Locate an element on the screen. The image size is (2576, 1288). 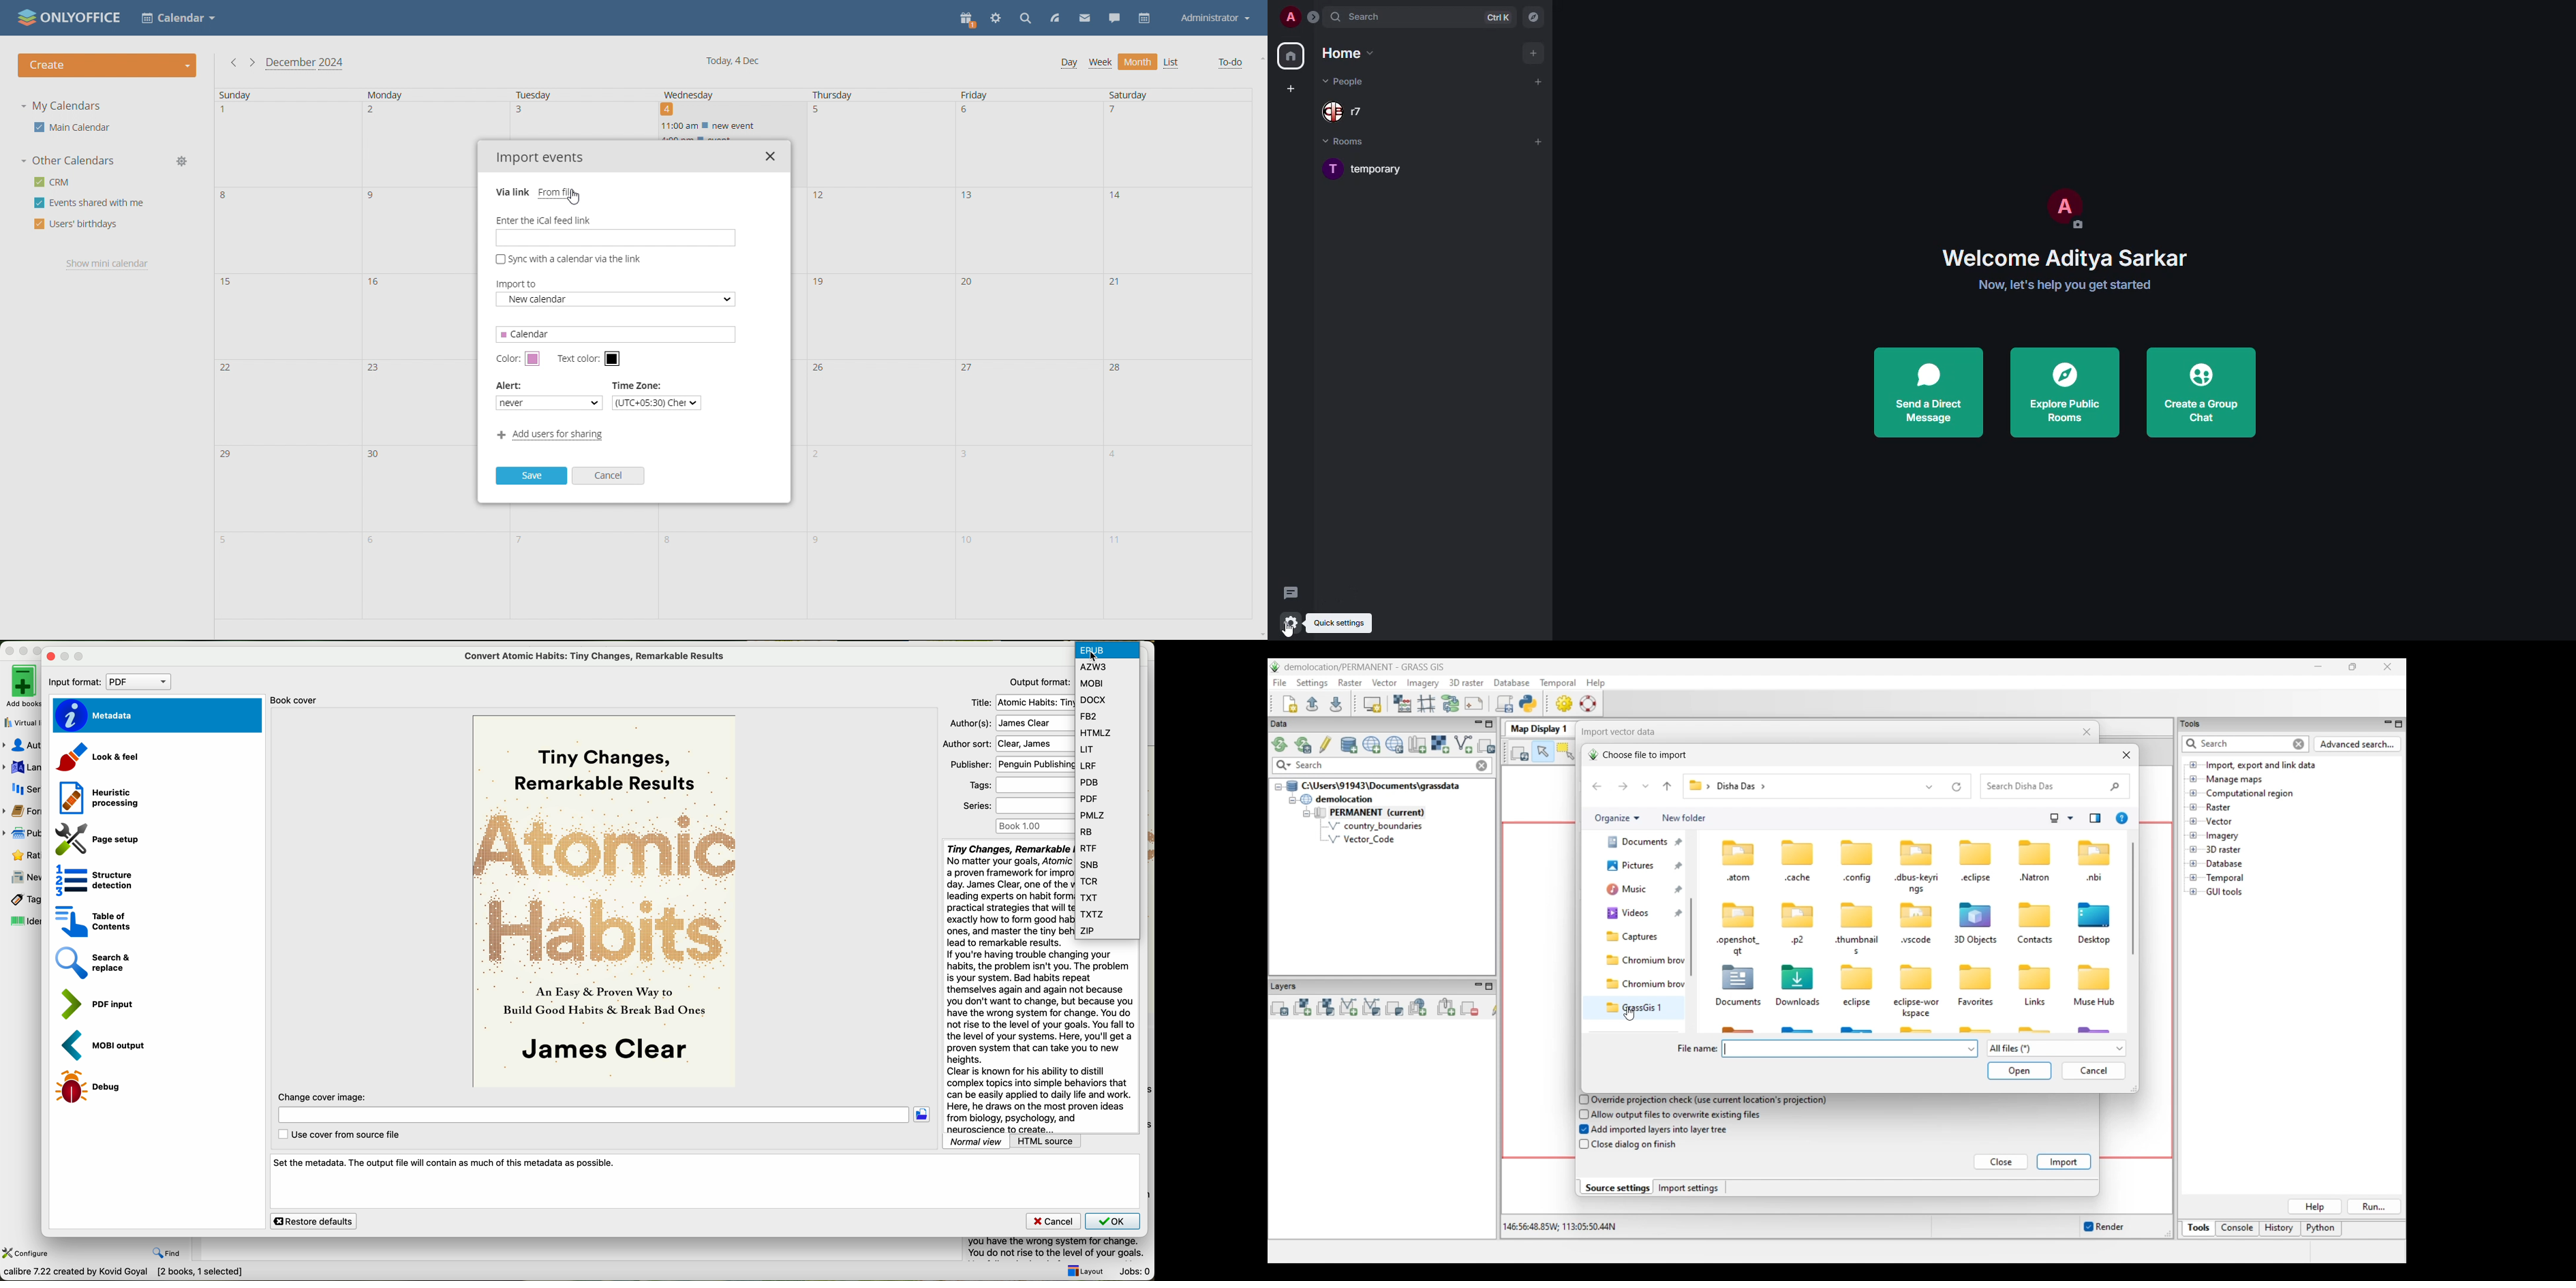
LRF is located at coordinates (1108, 766).